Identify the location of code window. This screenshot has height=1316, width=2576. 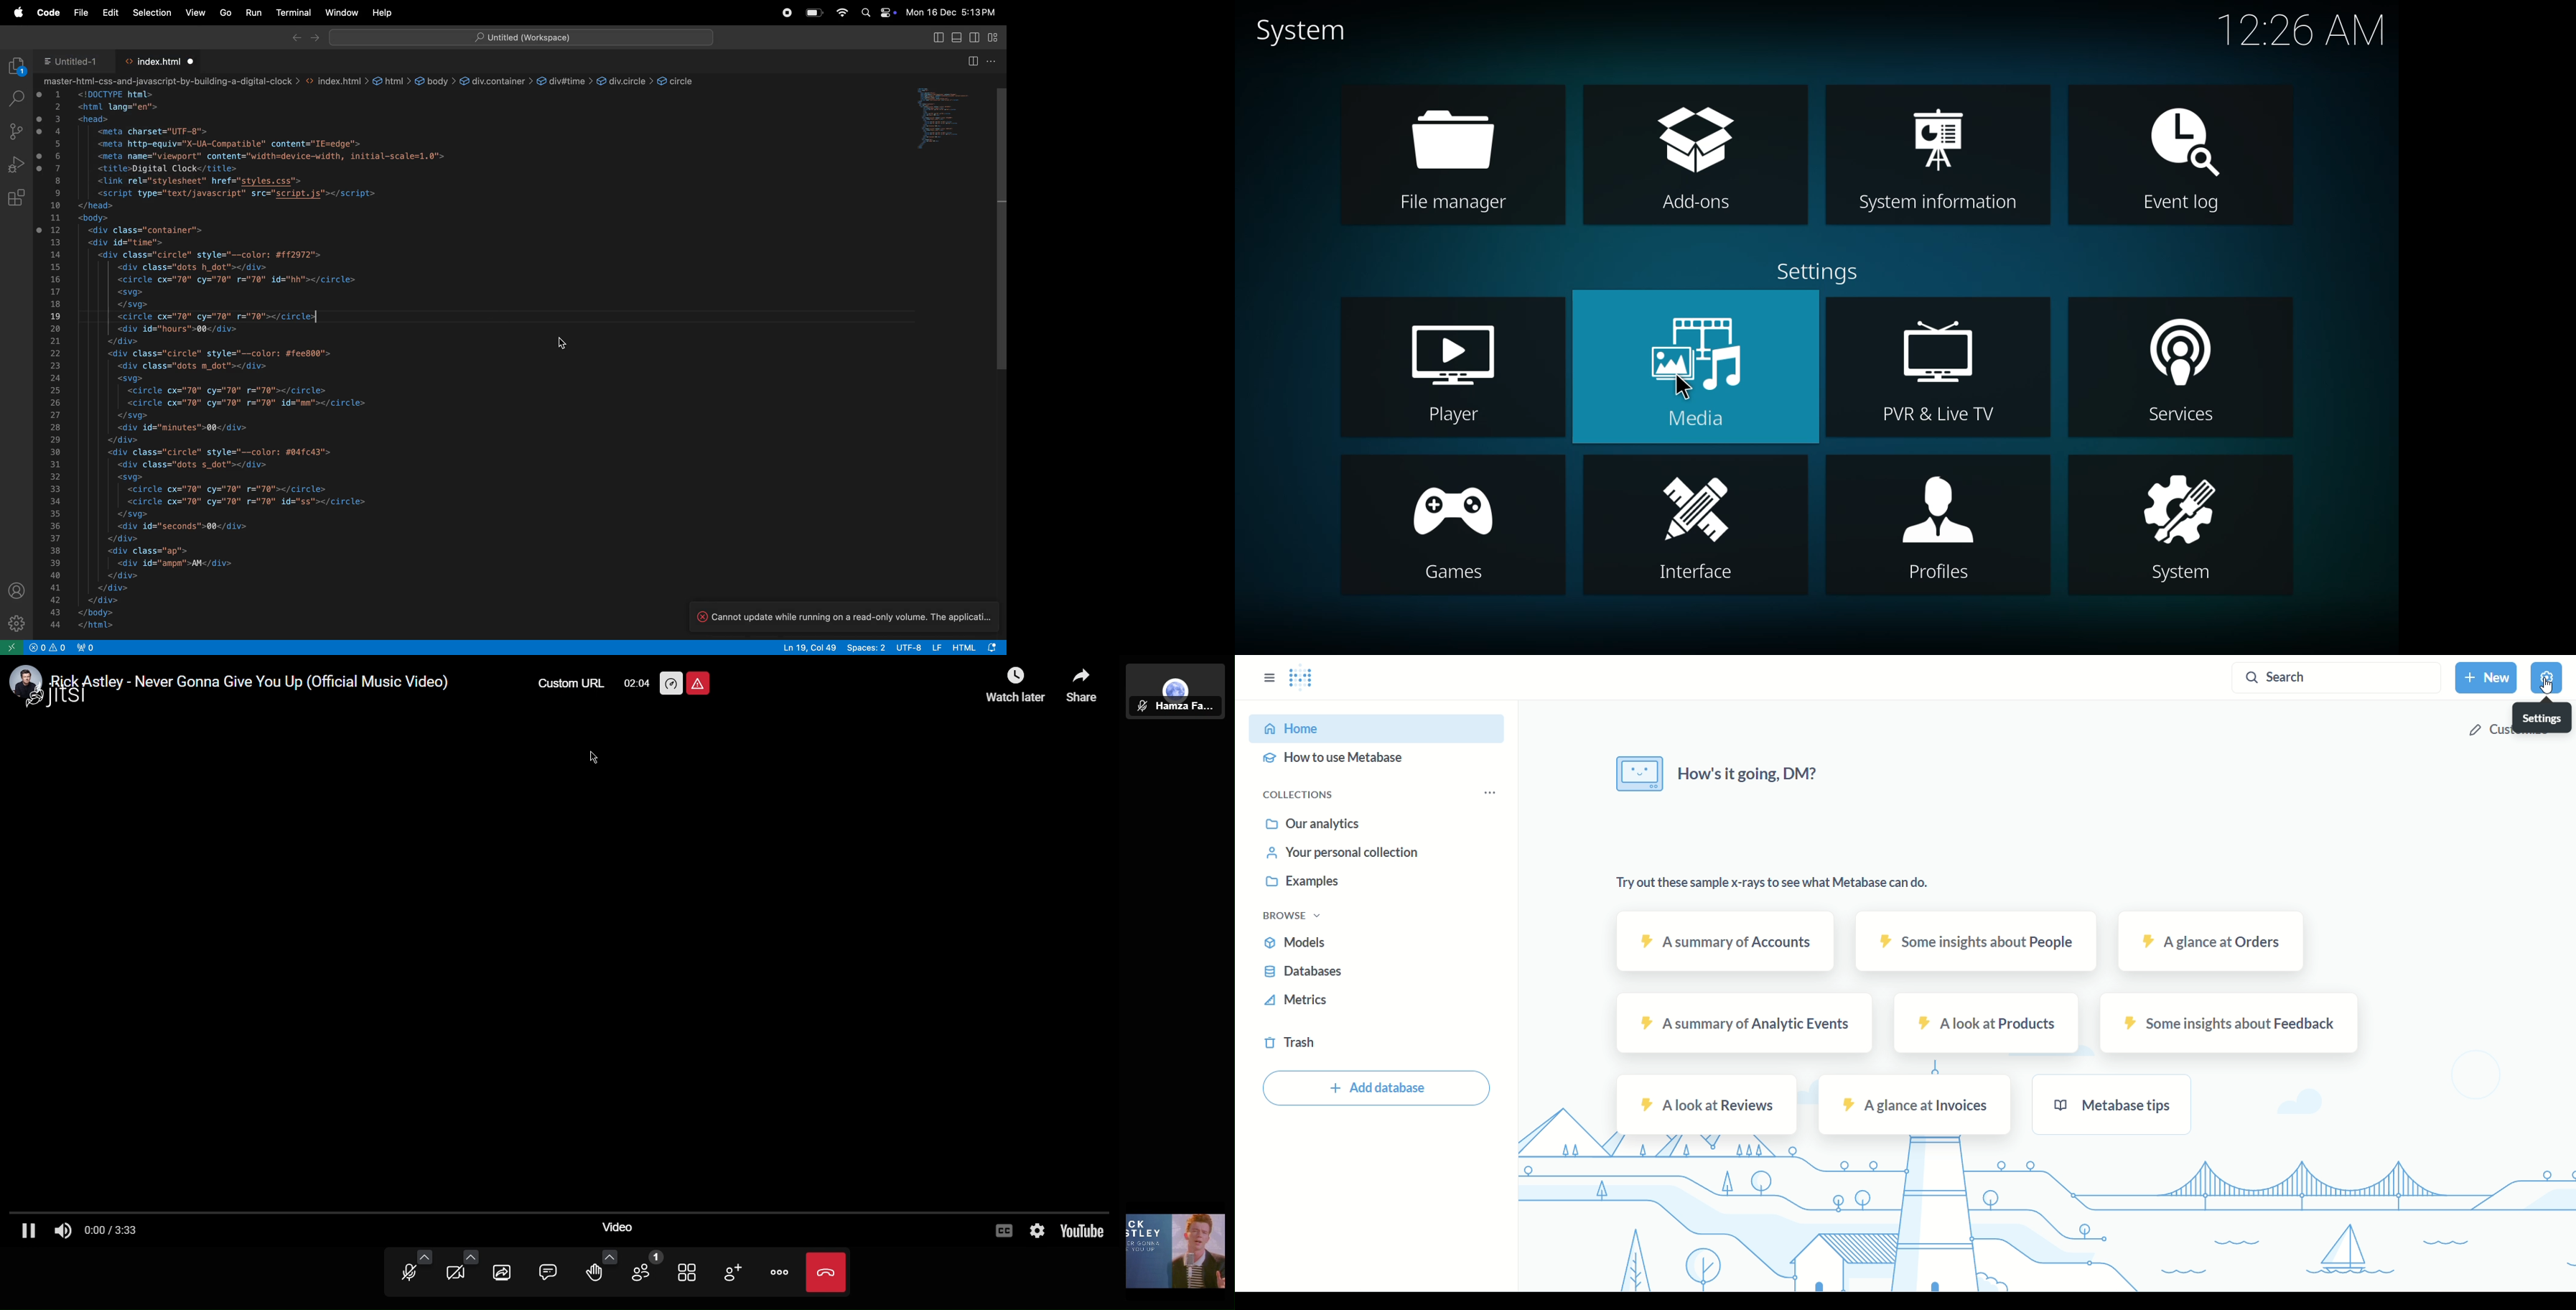
(943, 119).